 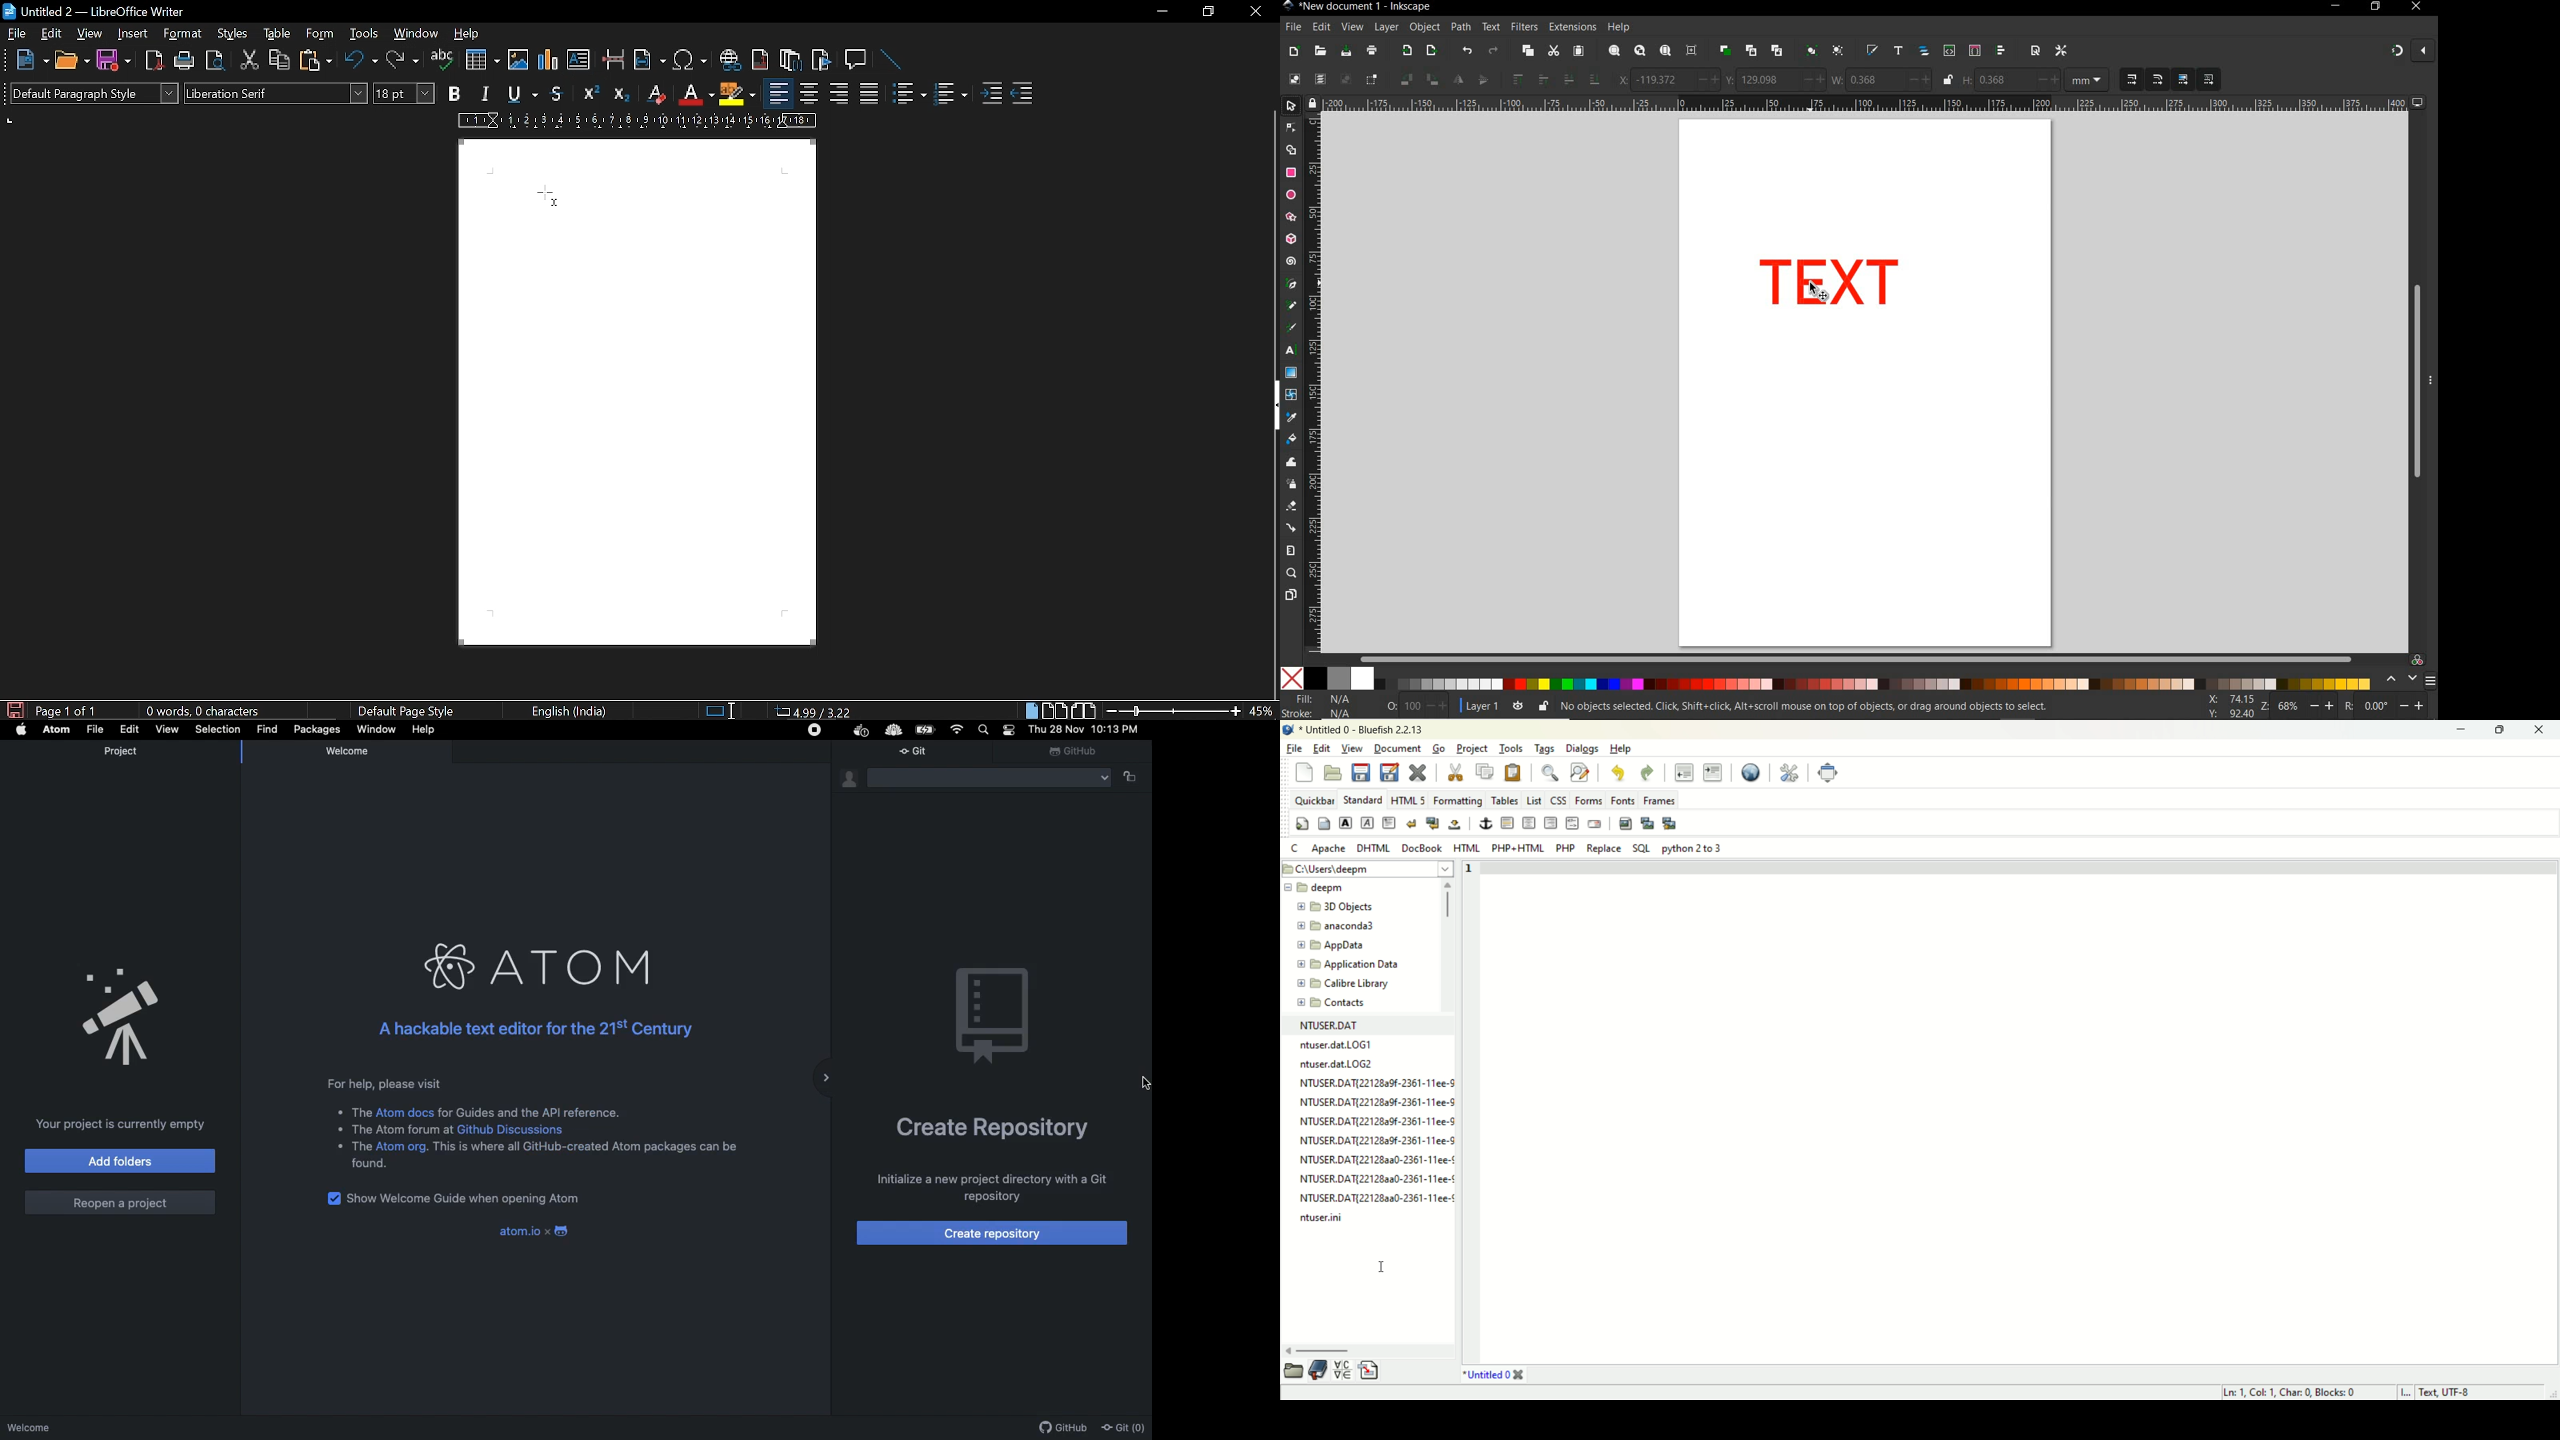 I want to click on DROPPER TOOL, so click(x=1291, y=418).